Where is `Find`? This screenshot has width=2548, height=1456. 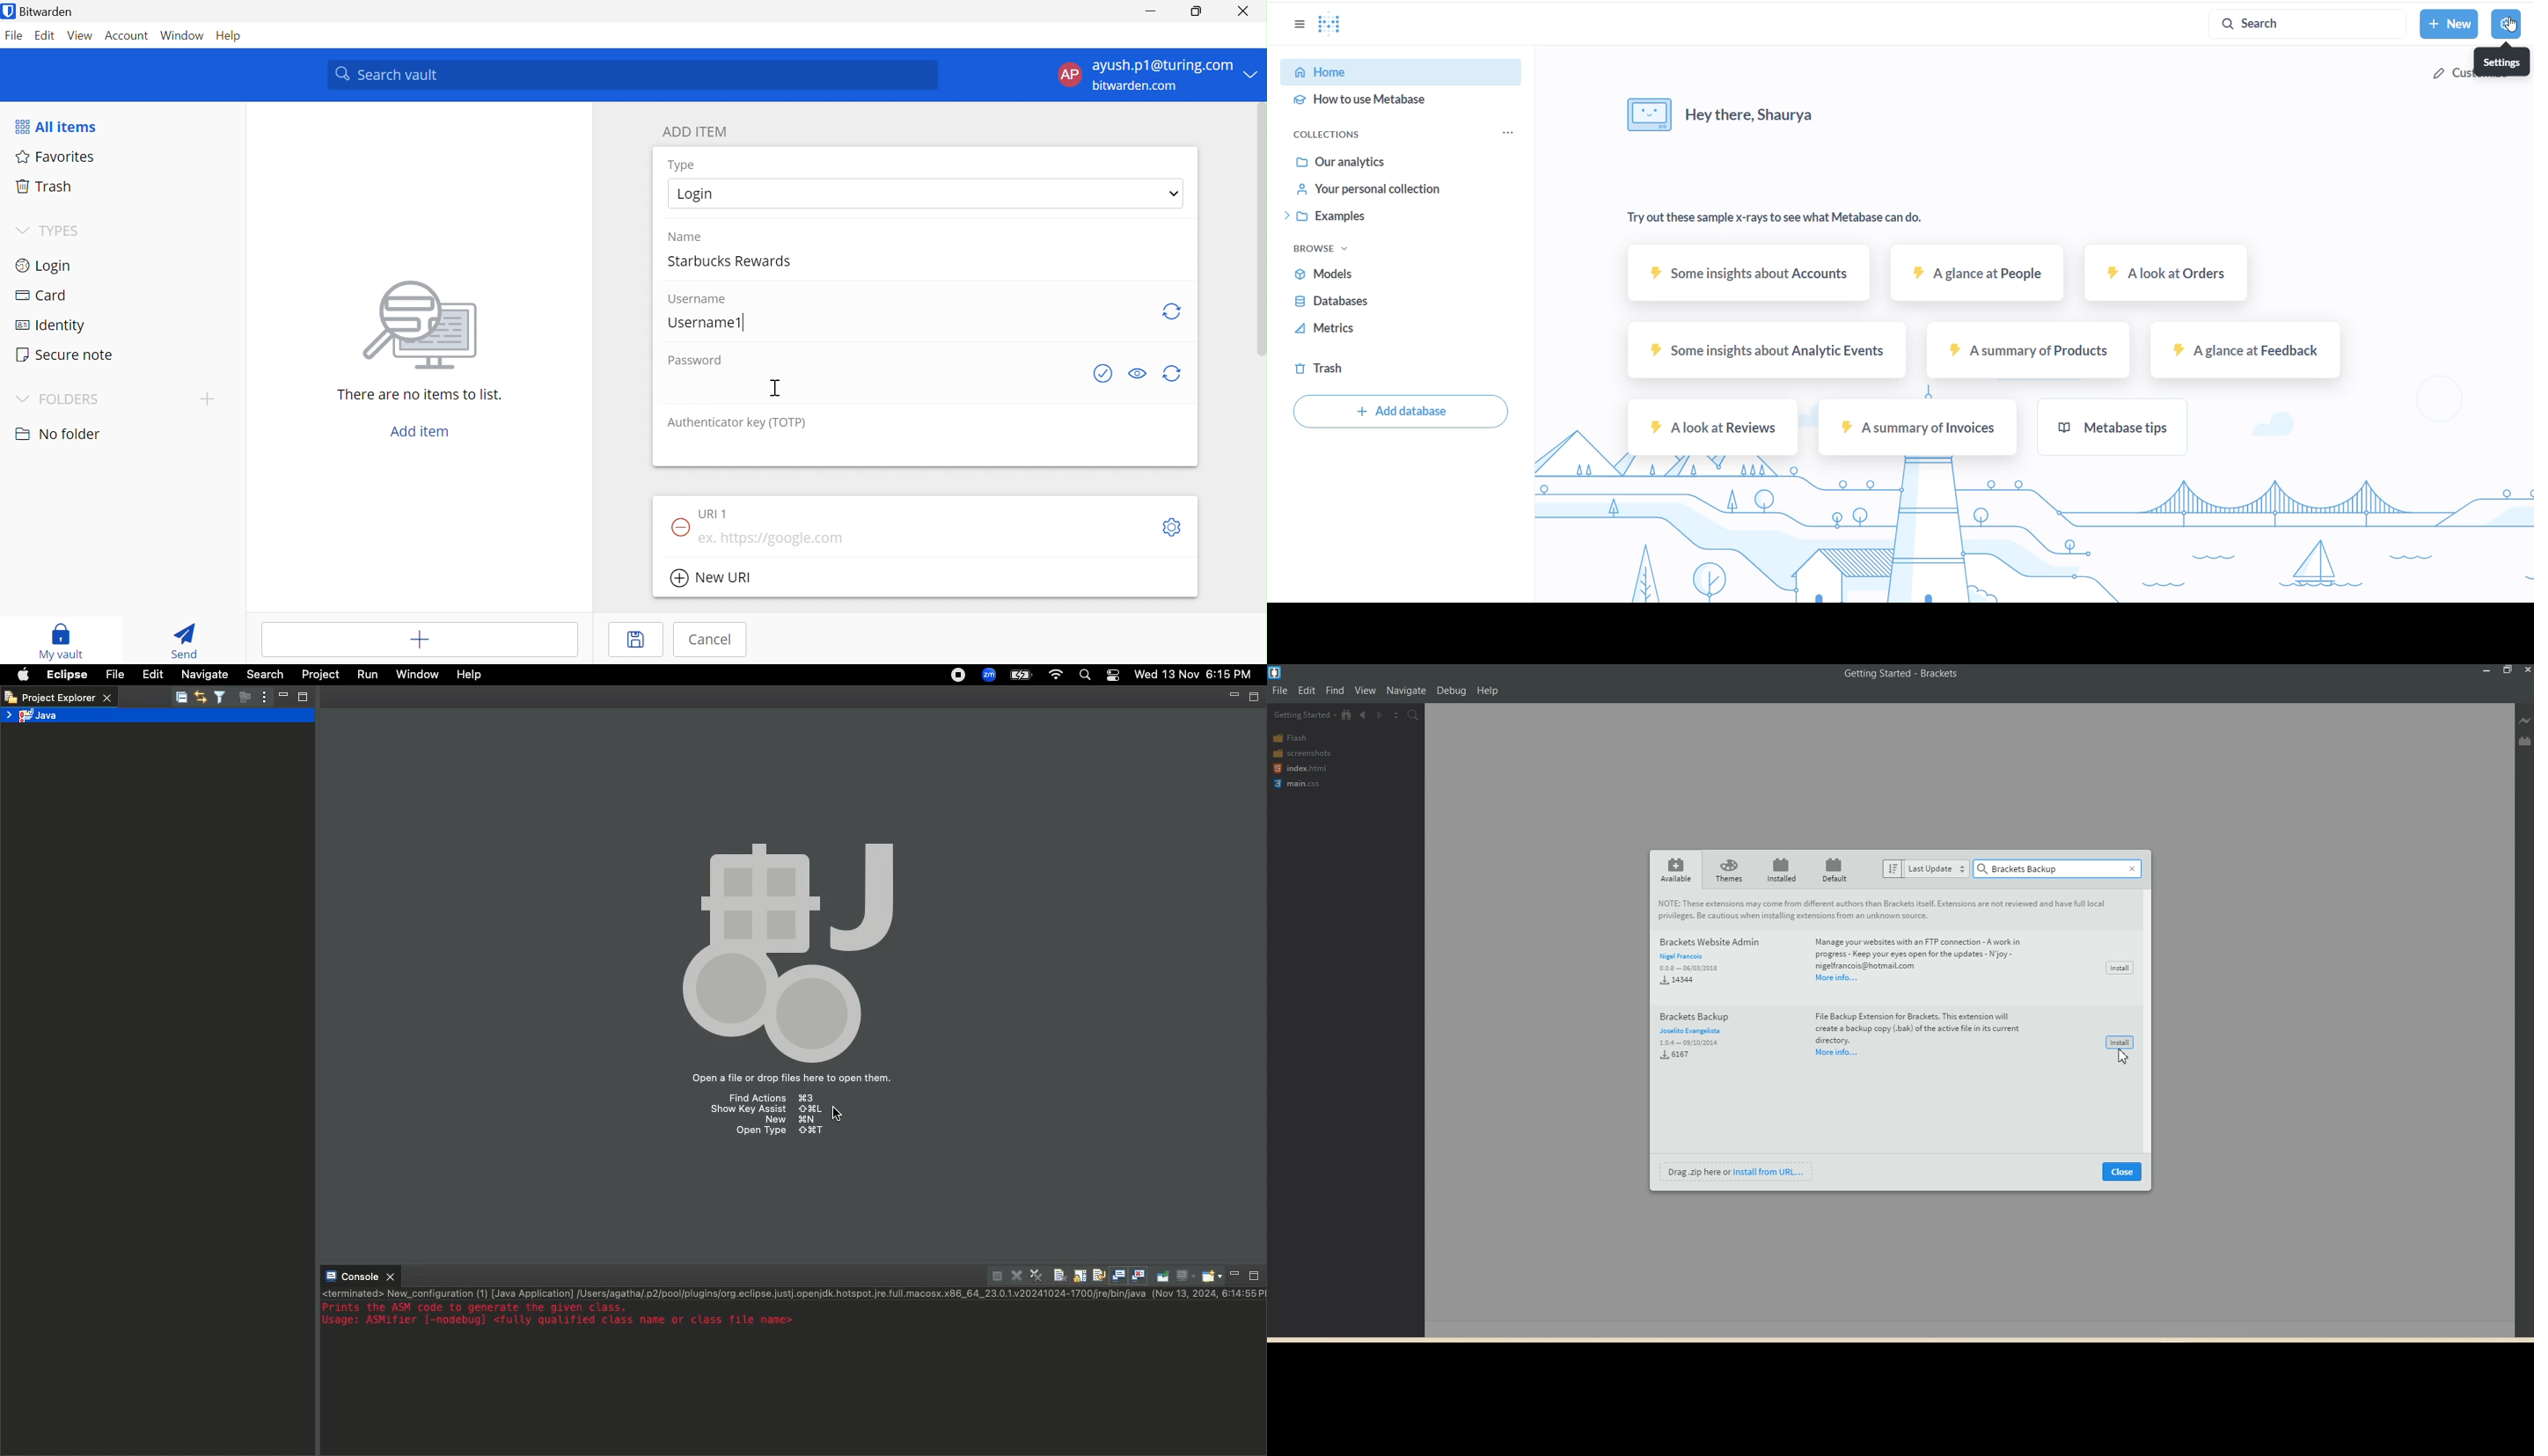
Find is located at coordinates (1336, 690).